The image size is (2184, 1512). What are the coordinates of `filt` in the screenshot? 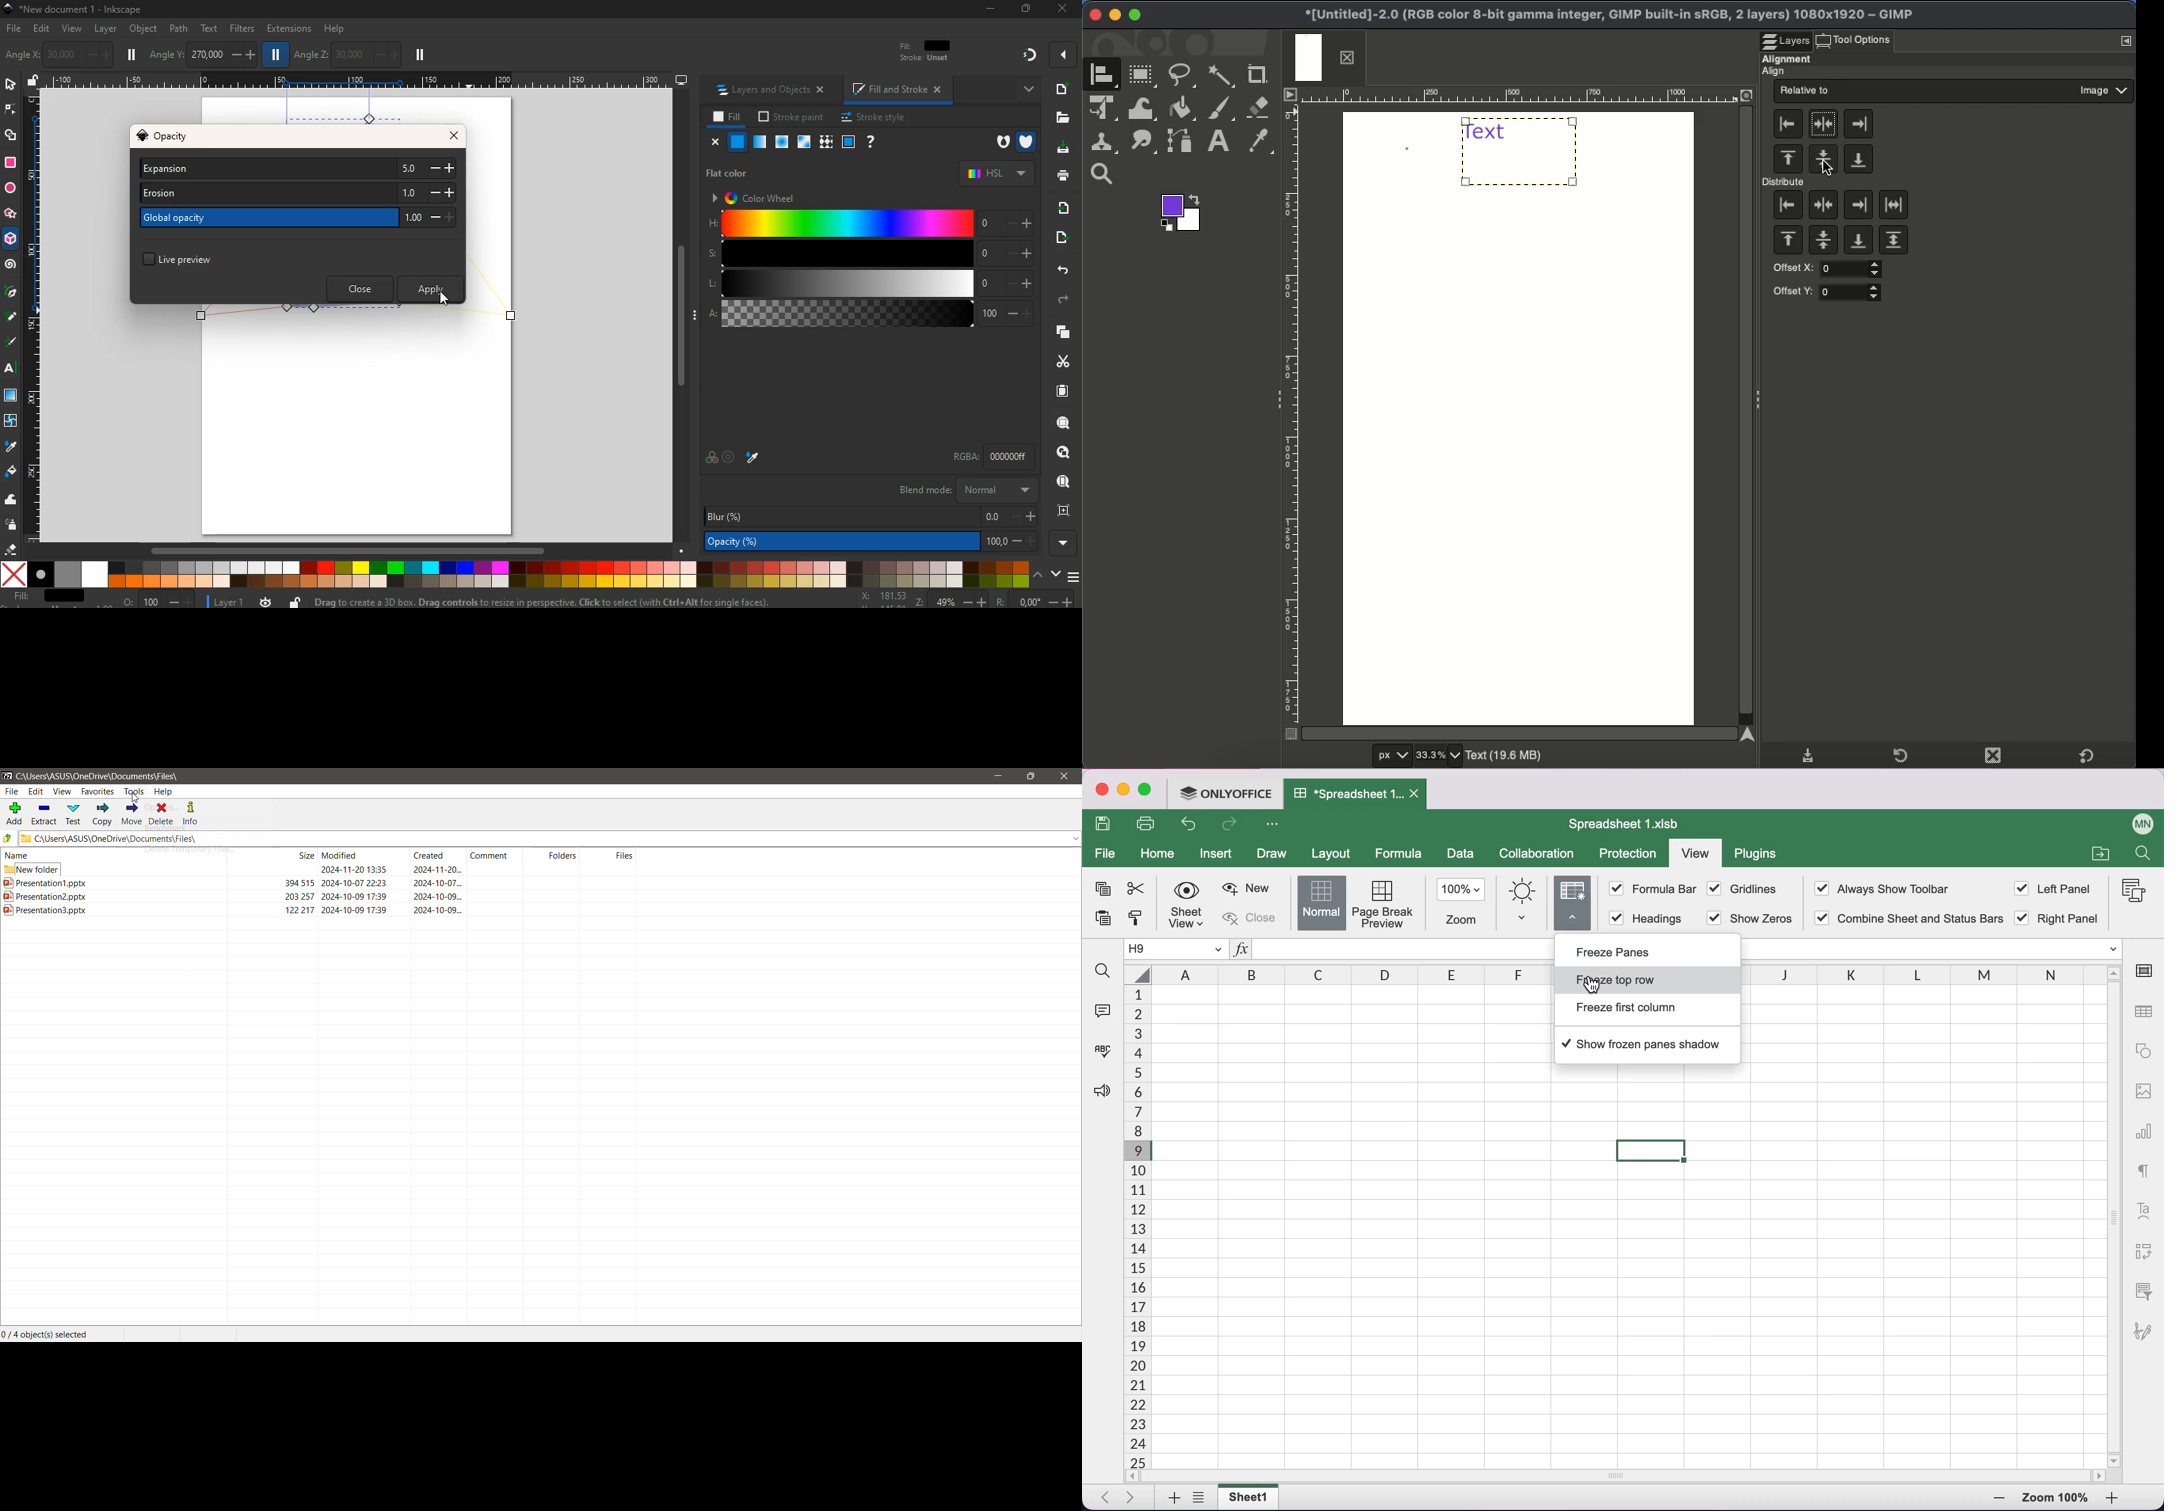 It's located at (926, 55).